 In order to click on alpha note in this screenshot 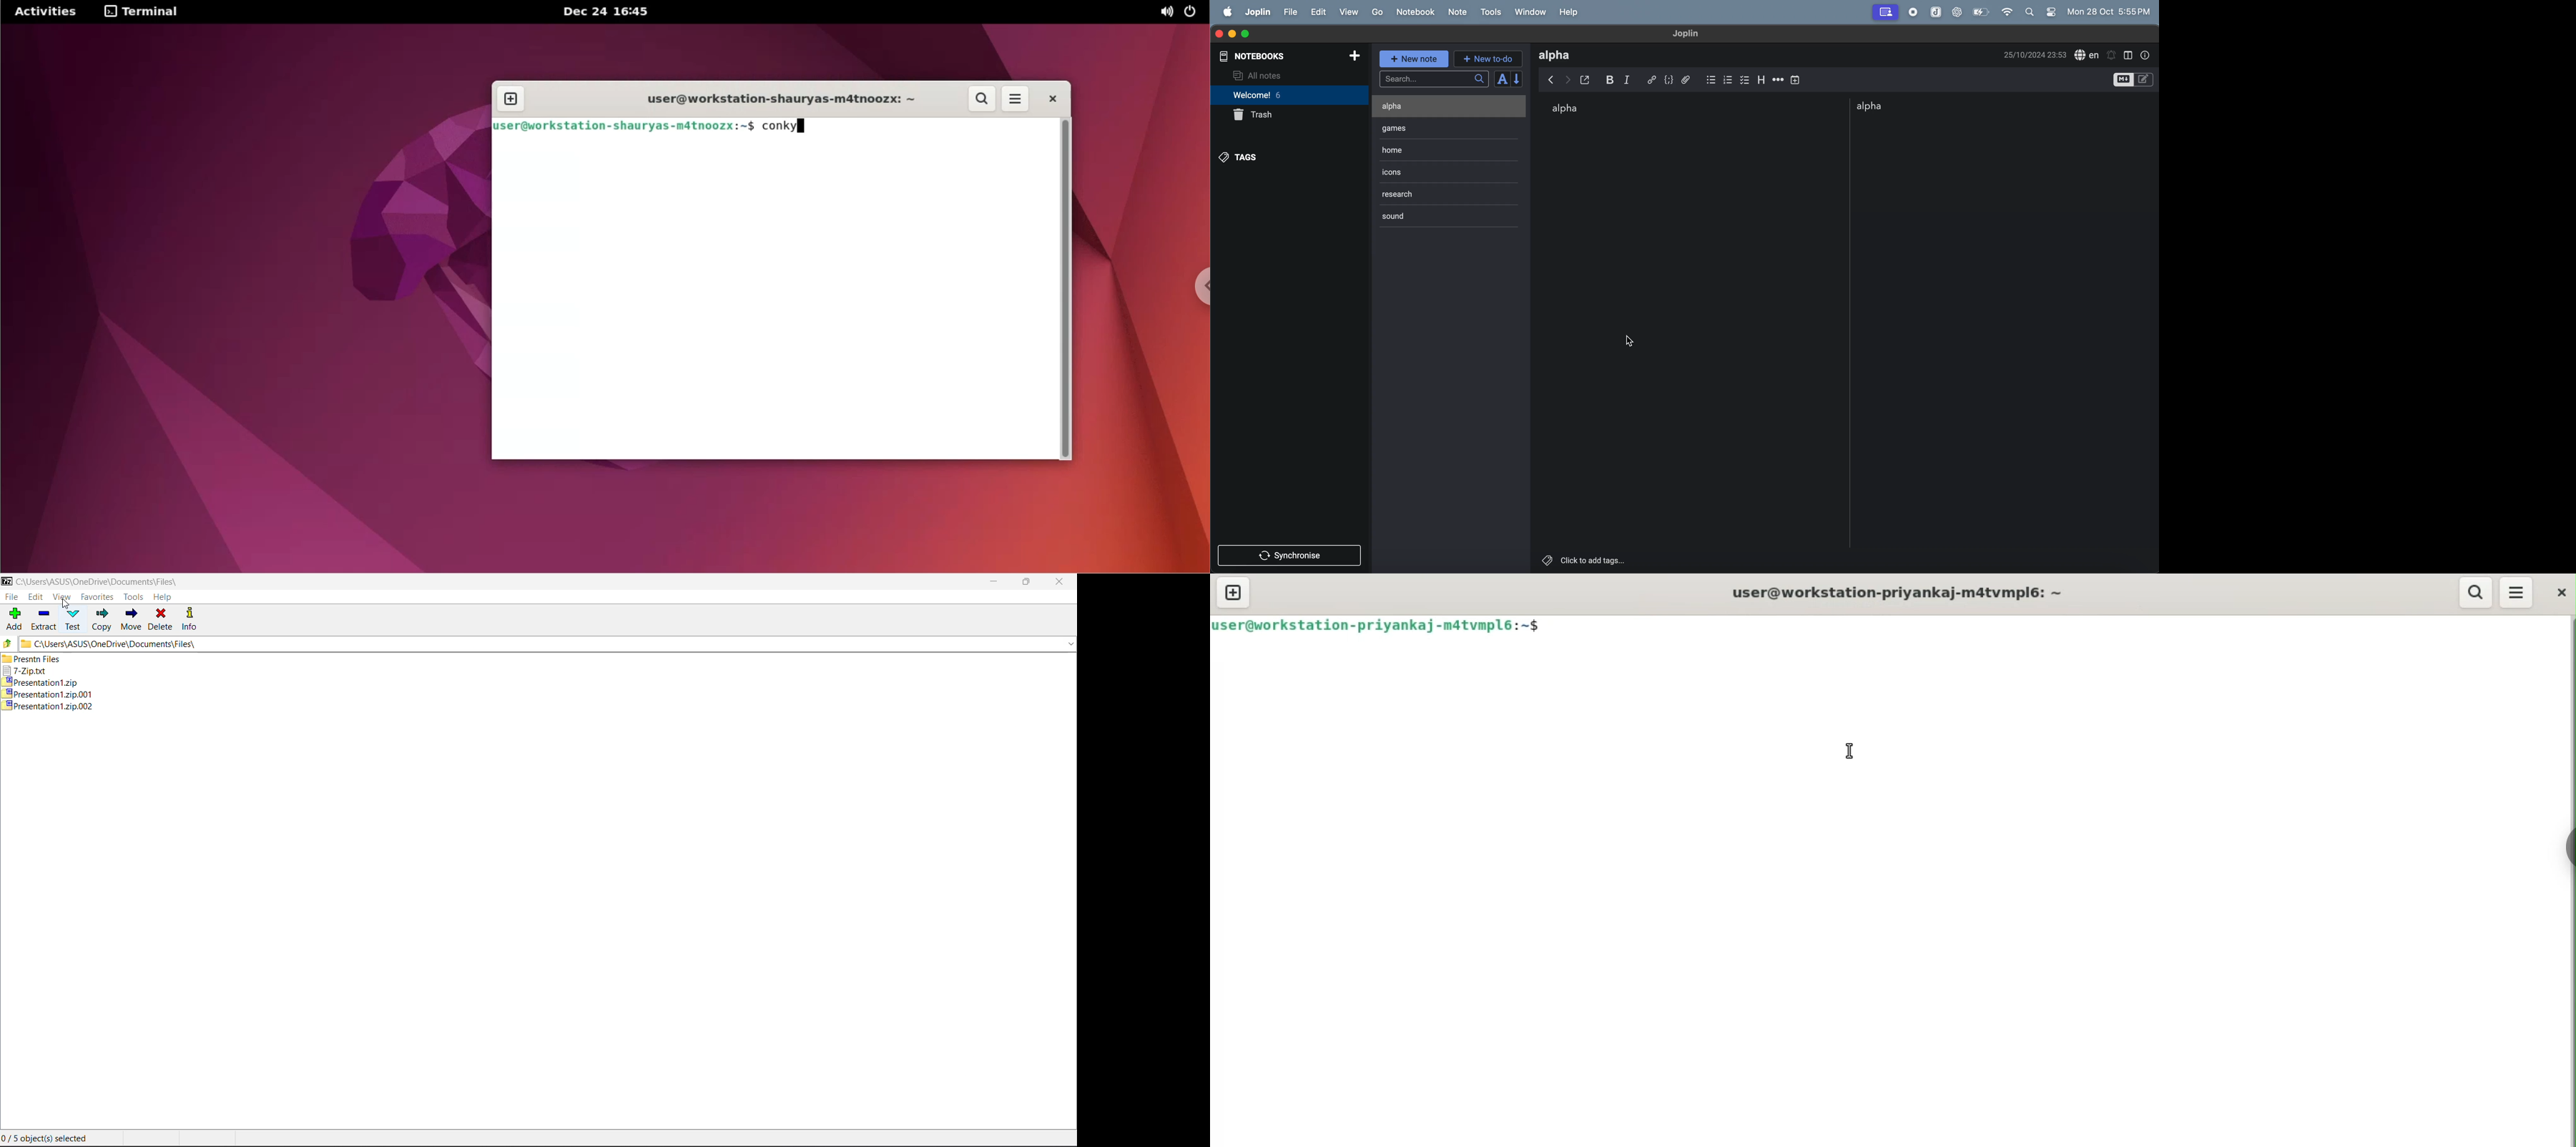, I will do `click(1572, 110)`.